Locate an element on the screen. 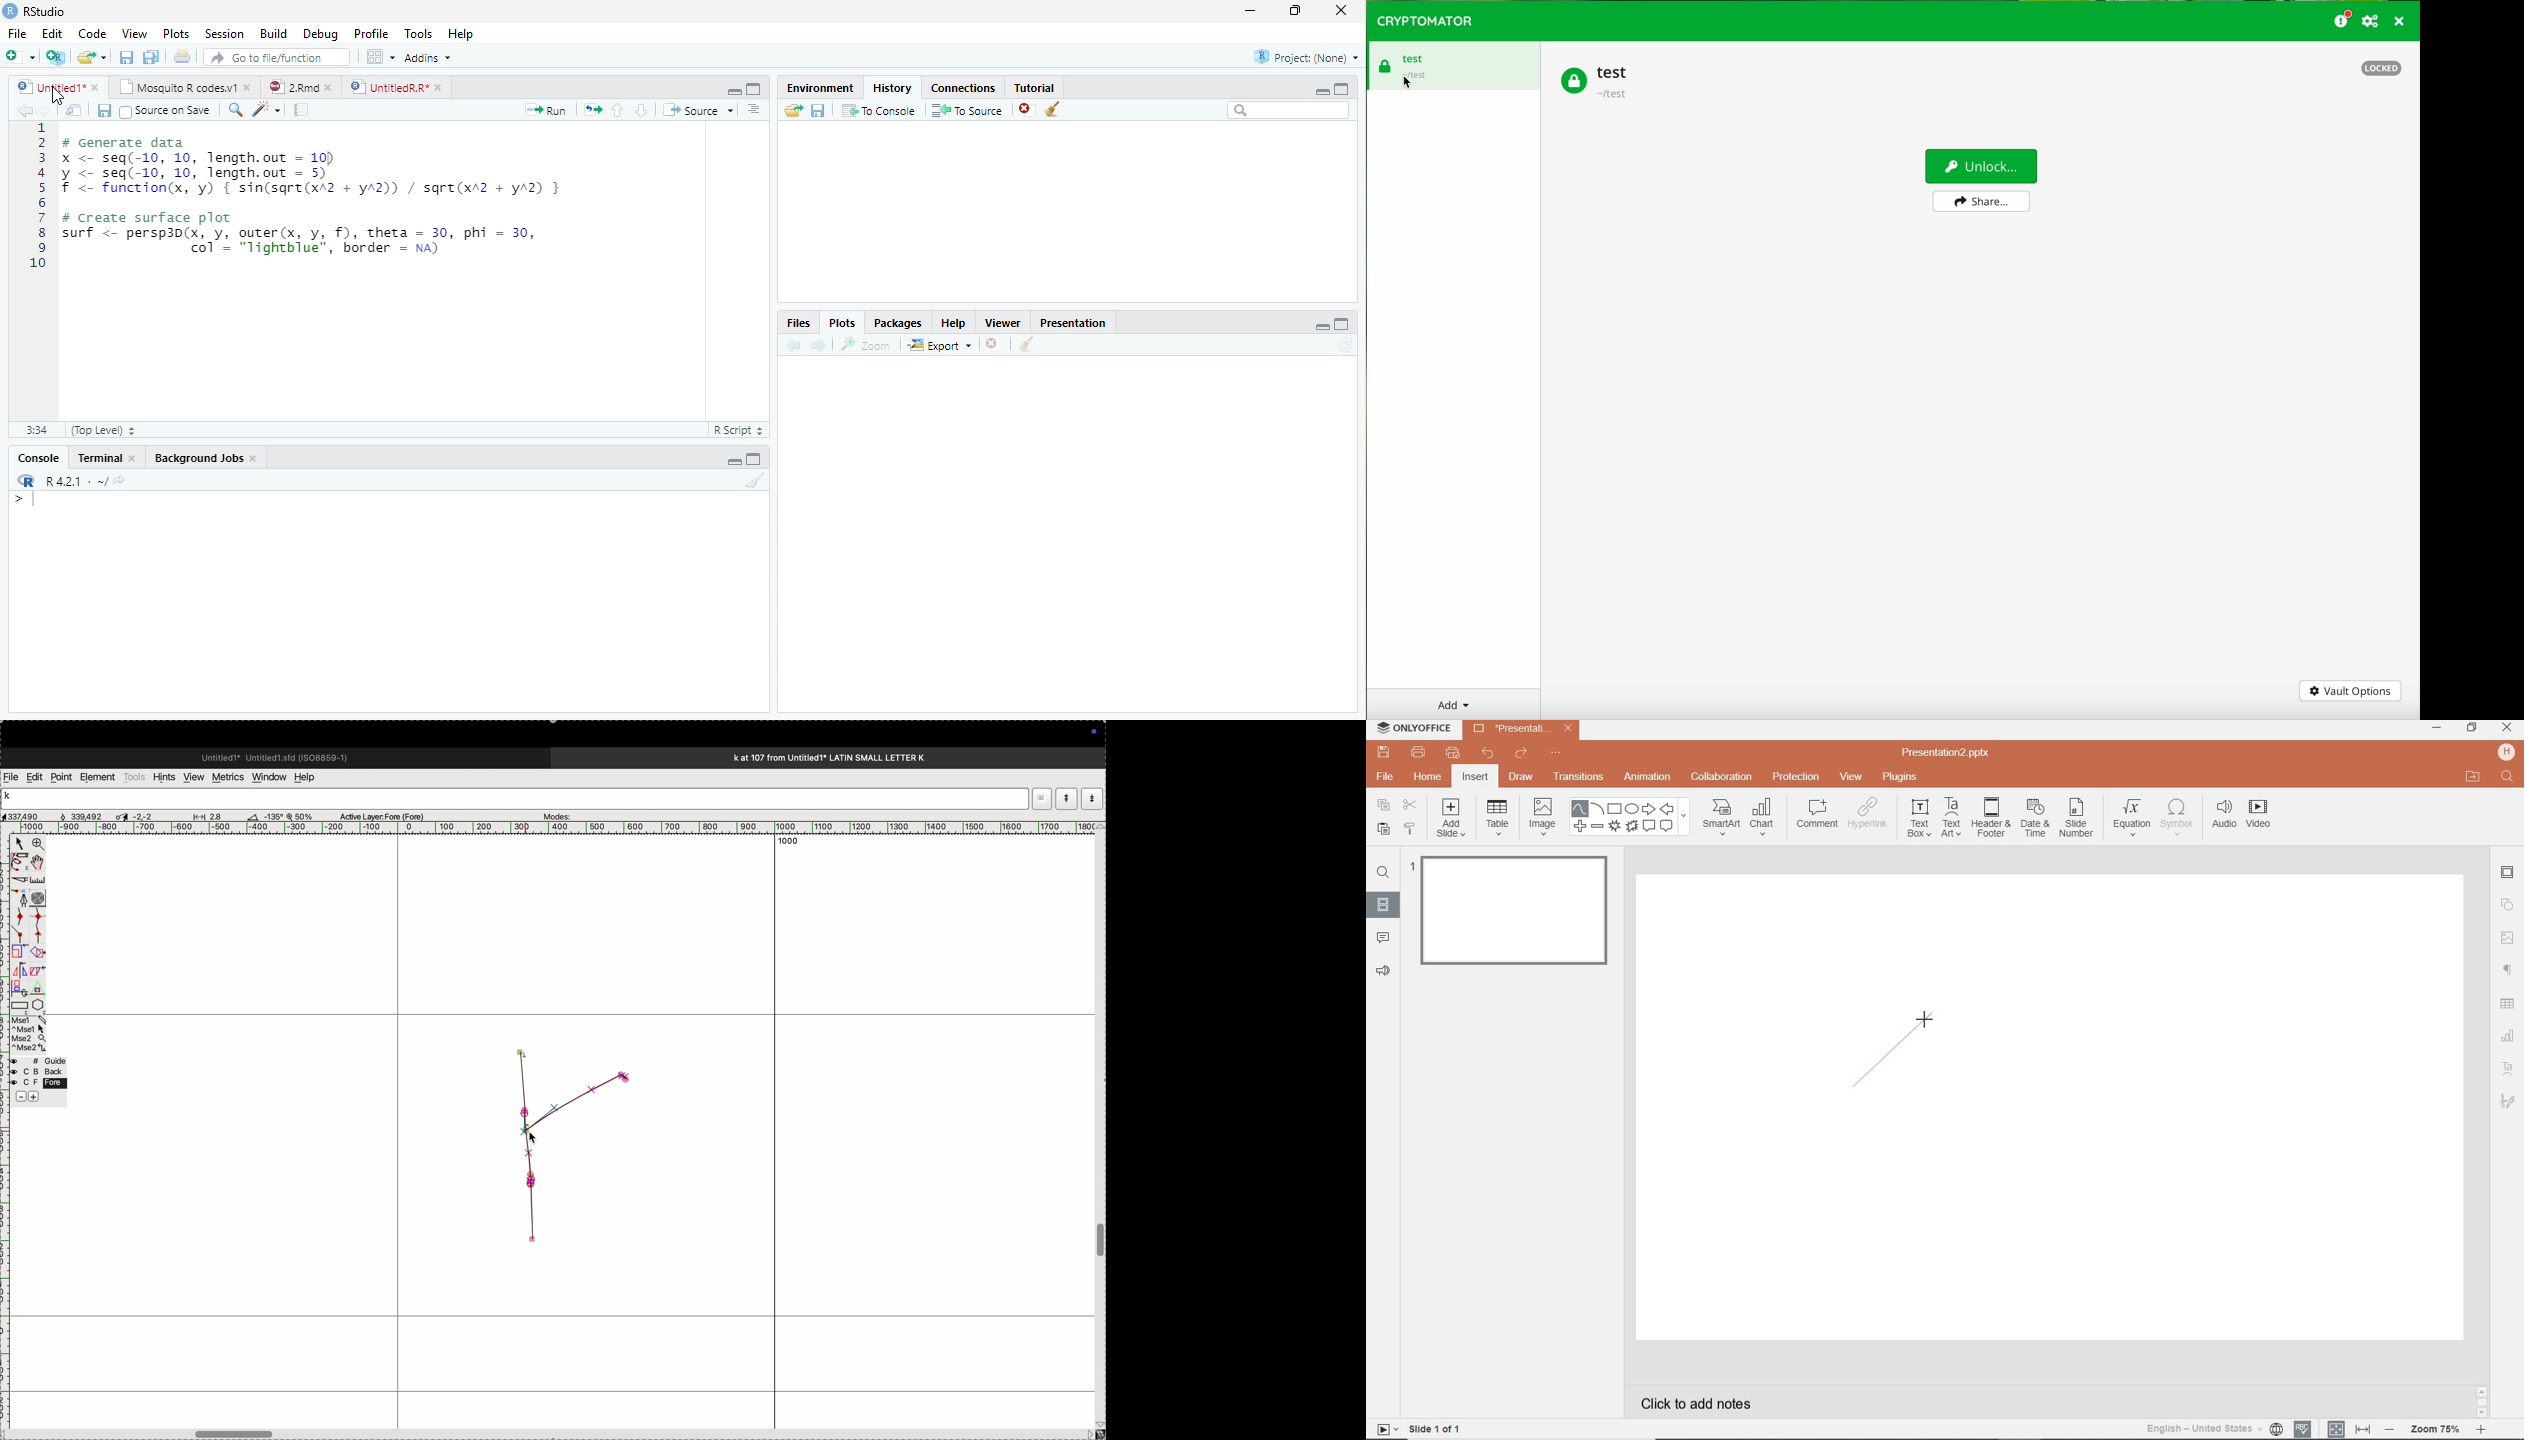  maximize is located at coordinates (1342, 89).